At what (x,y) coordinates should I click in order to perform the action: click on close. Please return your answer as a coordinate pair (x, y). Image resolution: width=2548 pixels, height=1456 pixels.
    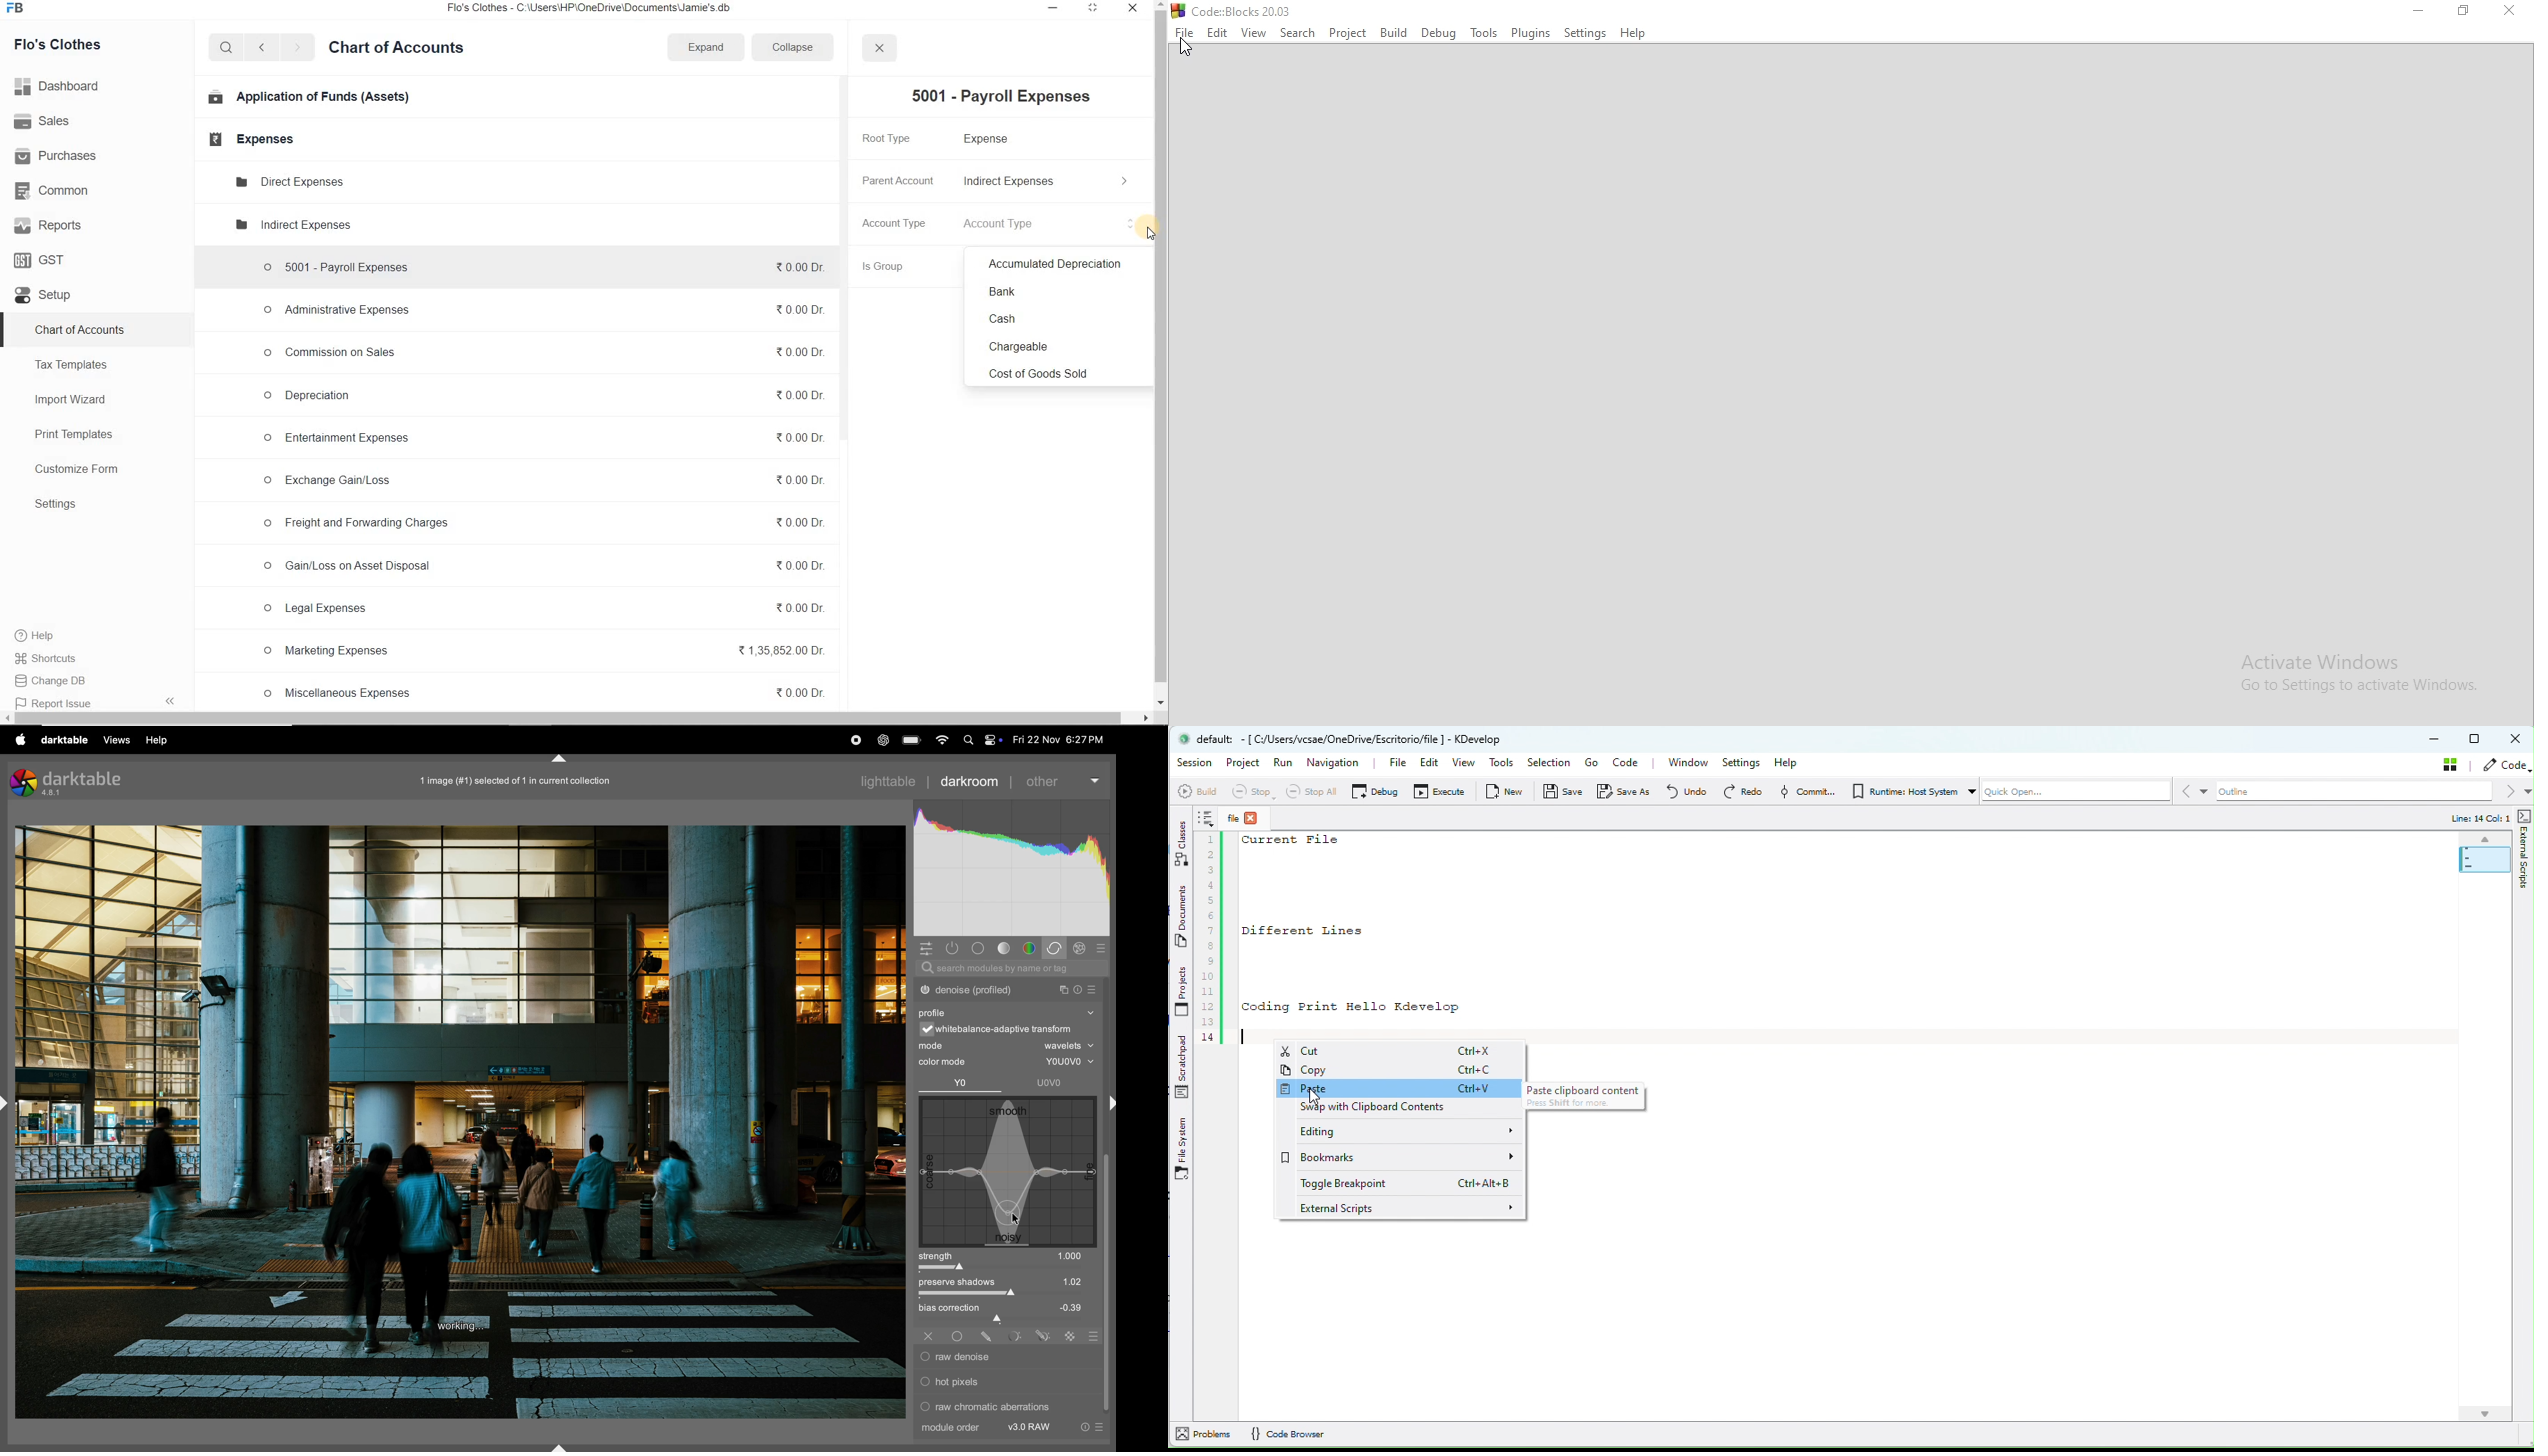
    Looking at the image, I should click on (1130, 8).